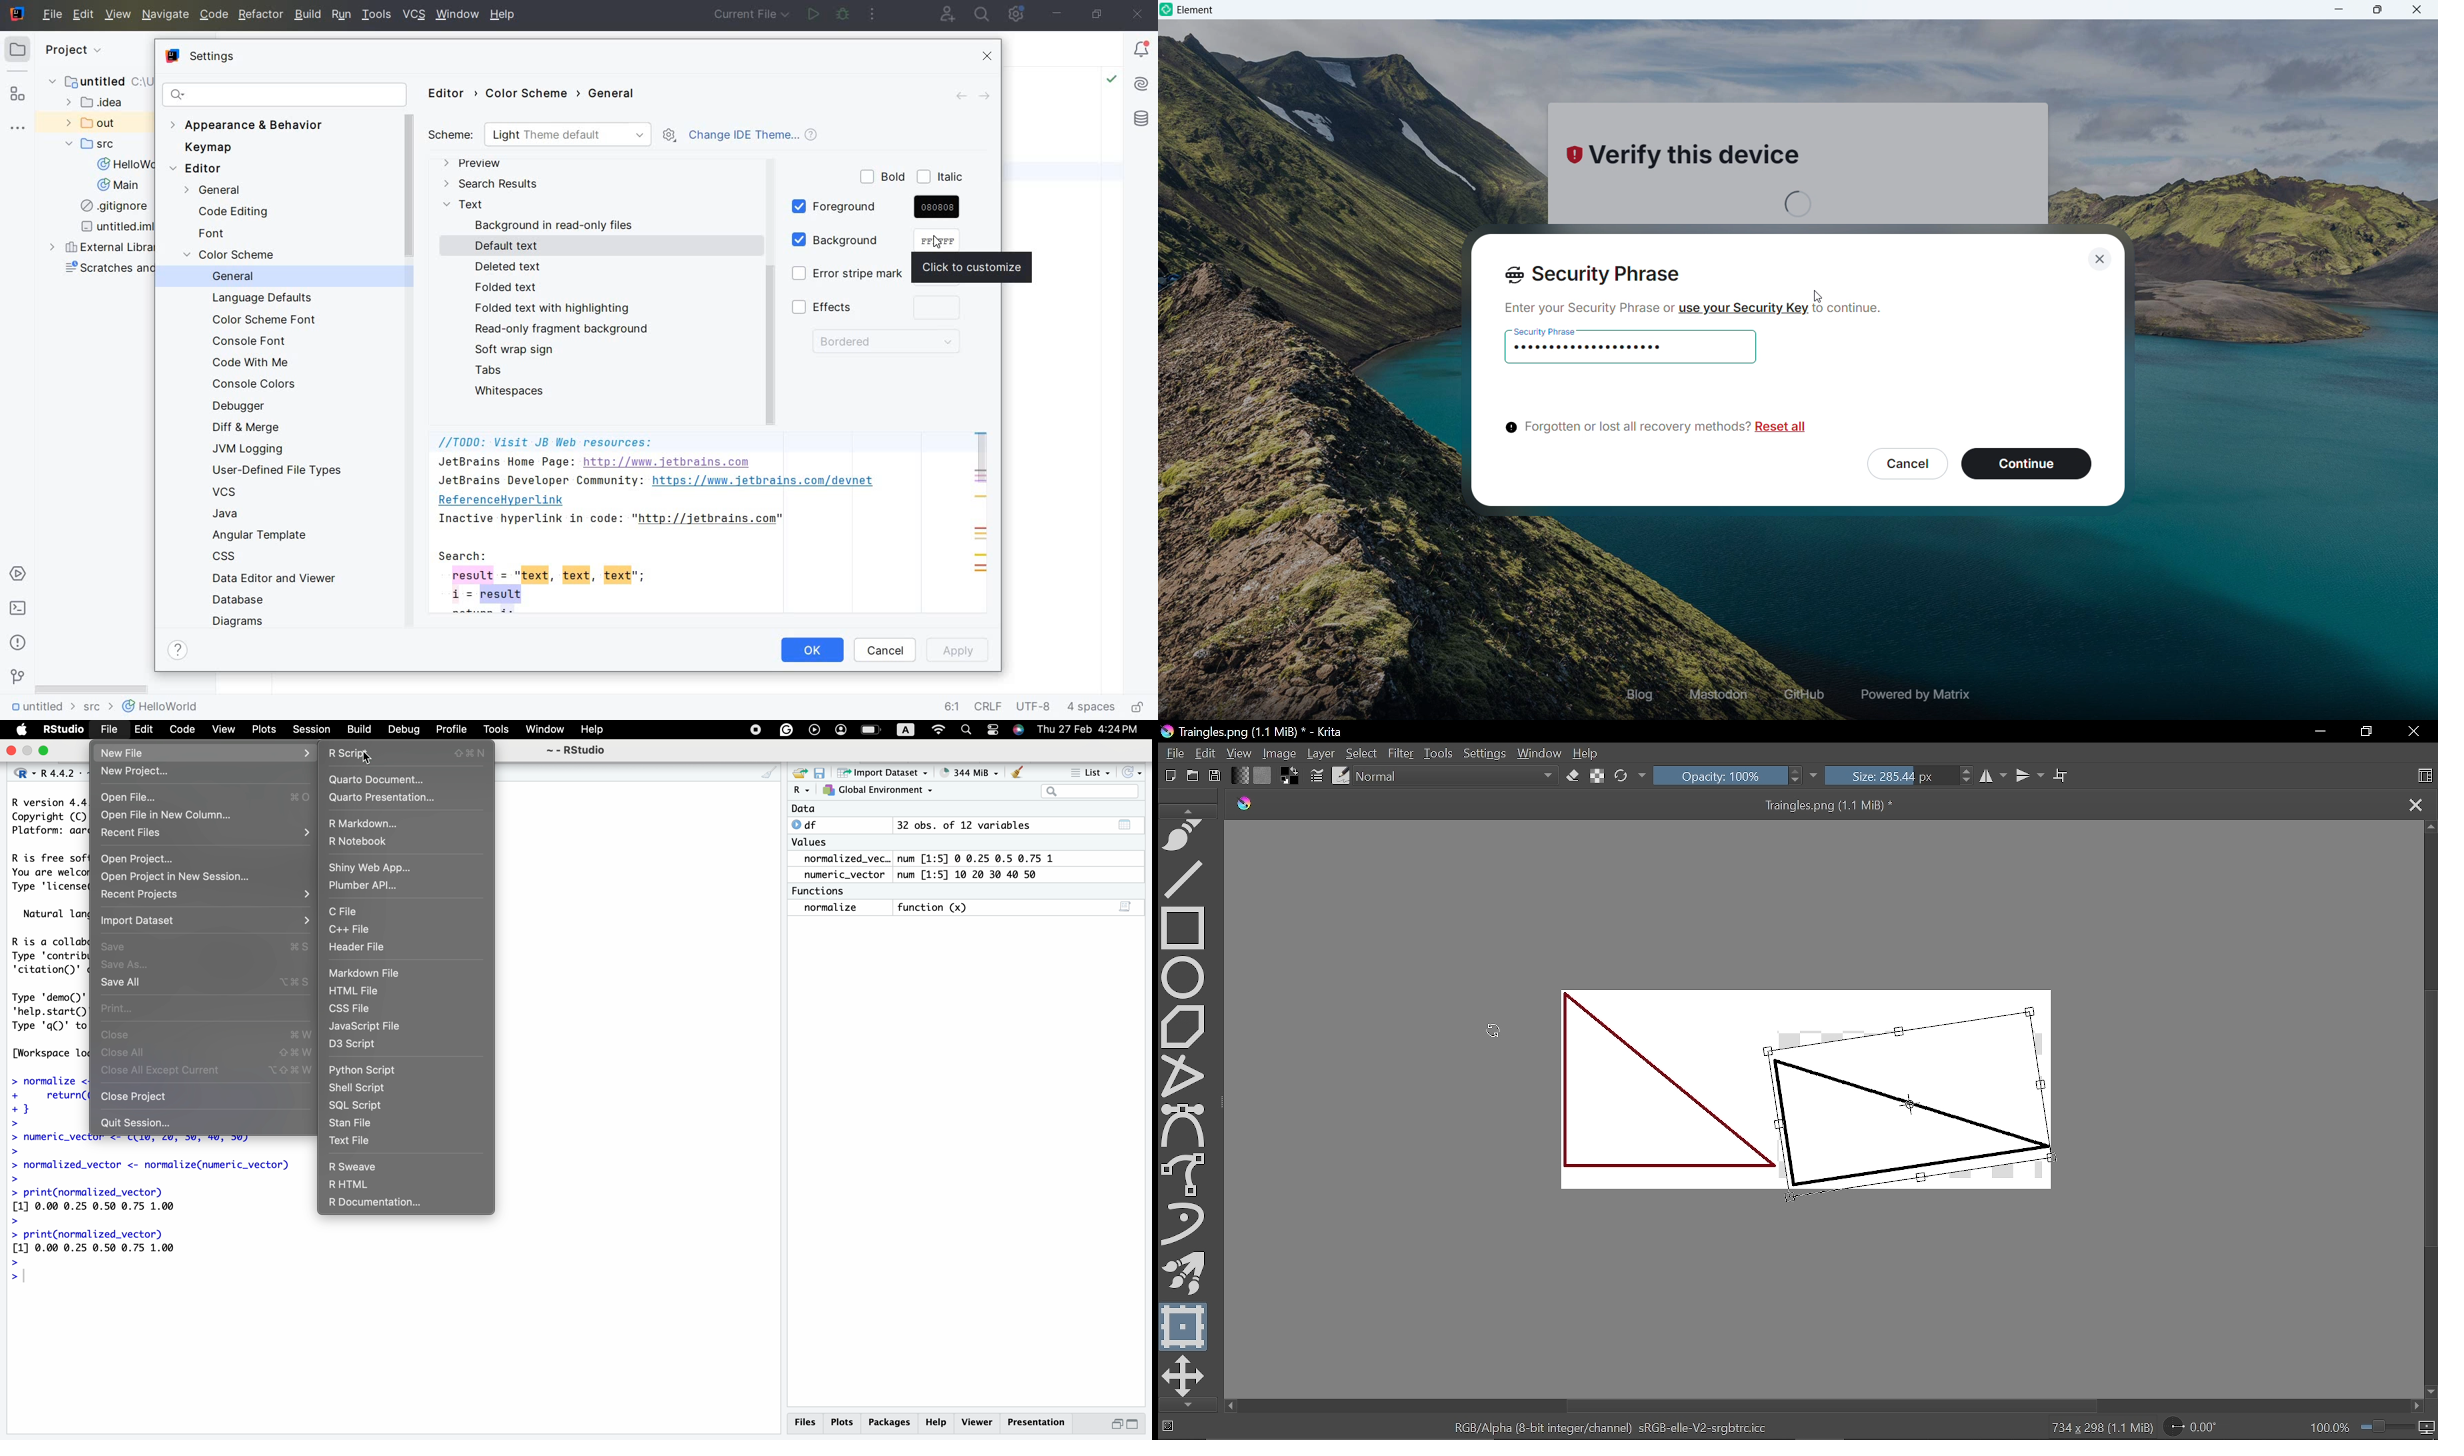 The height and width of the screenshot is (1456, 2464). I want to click on Help, so click(936, 1423).